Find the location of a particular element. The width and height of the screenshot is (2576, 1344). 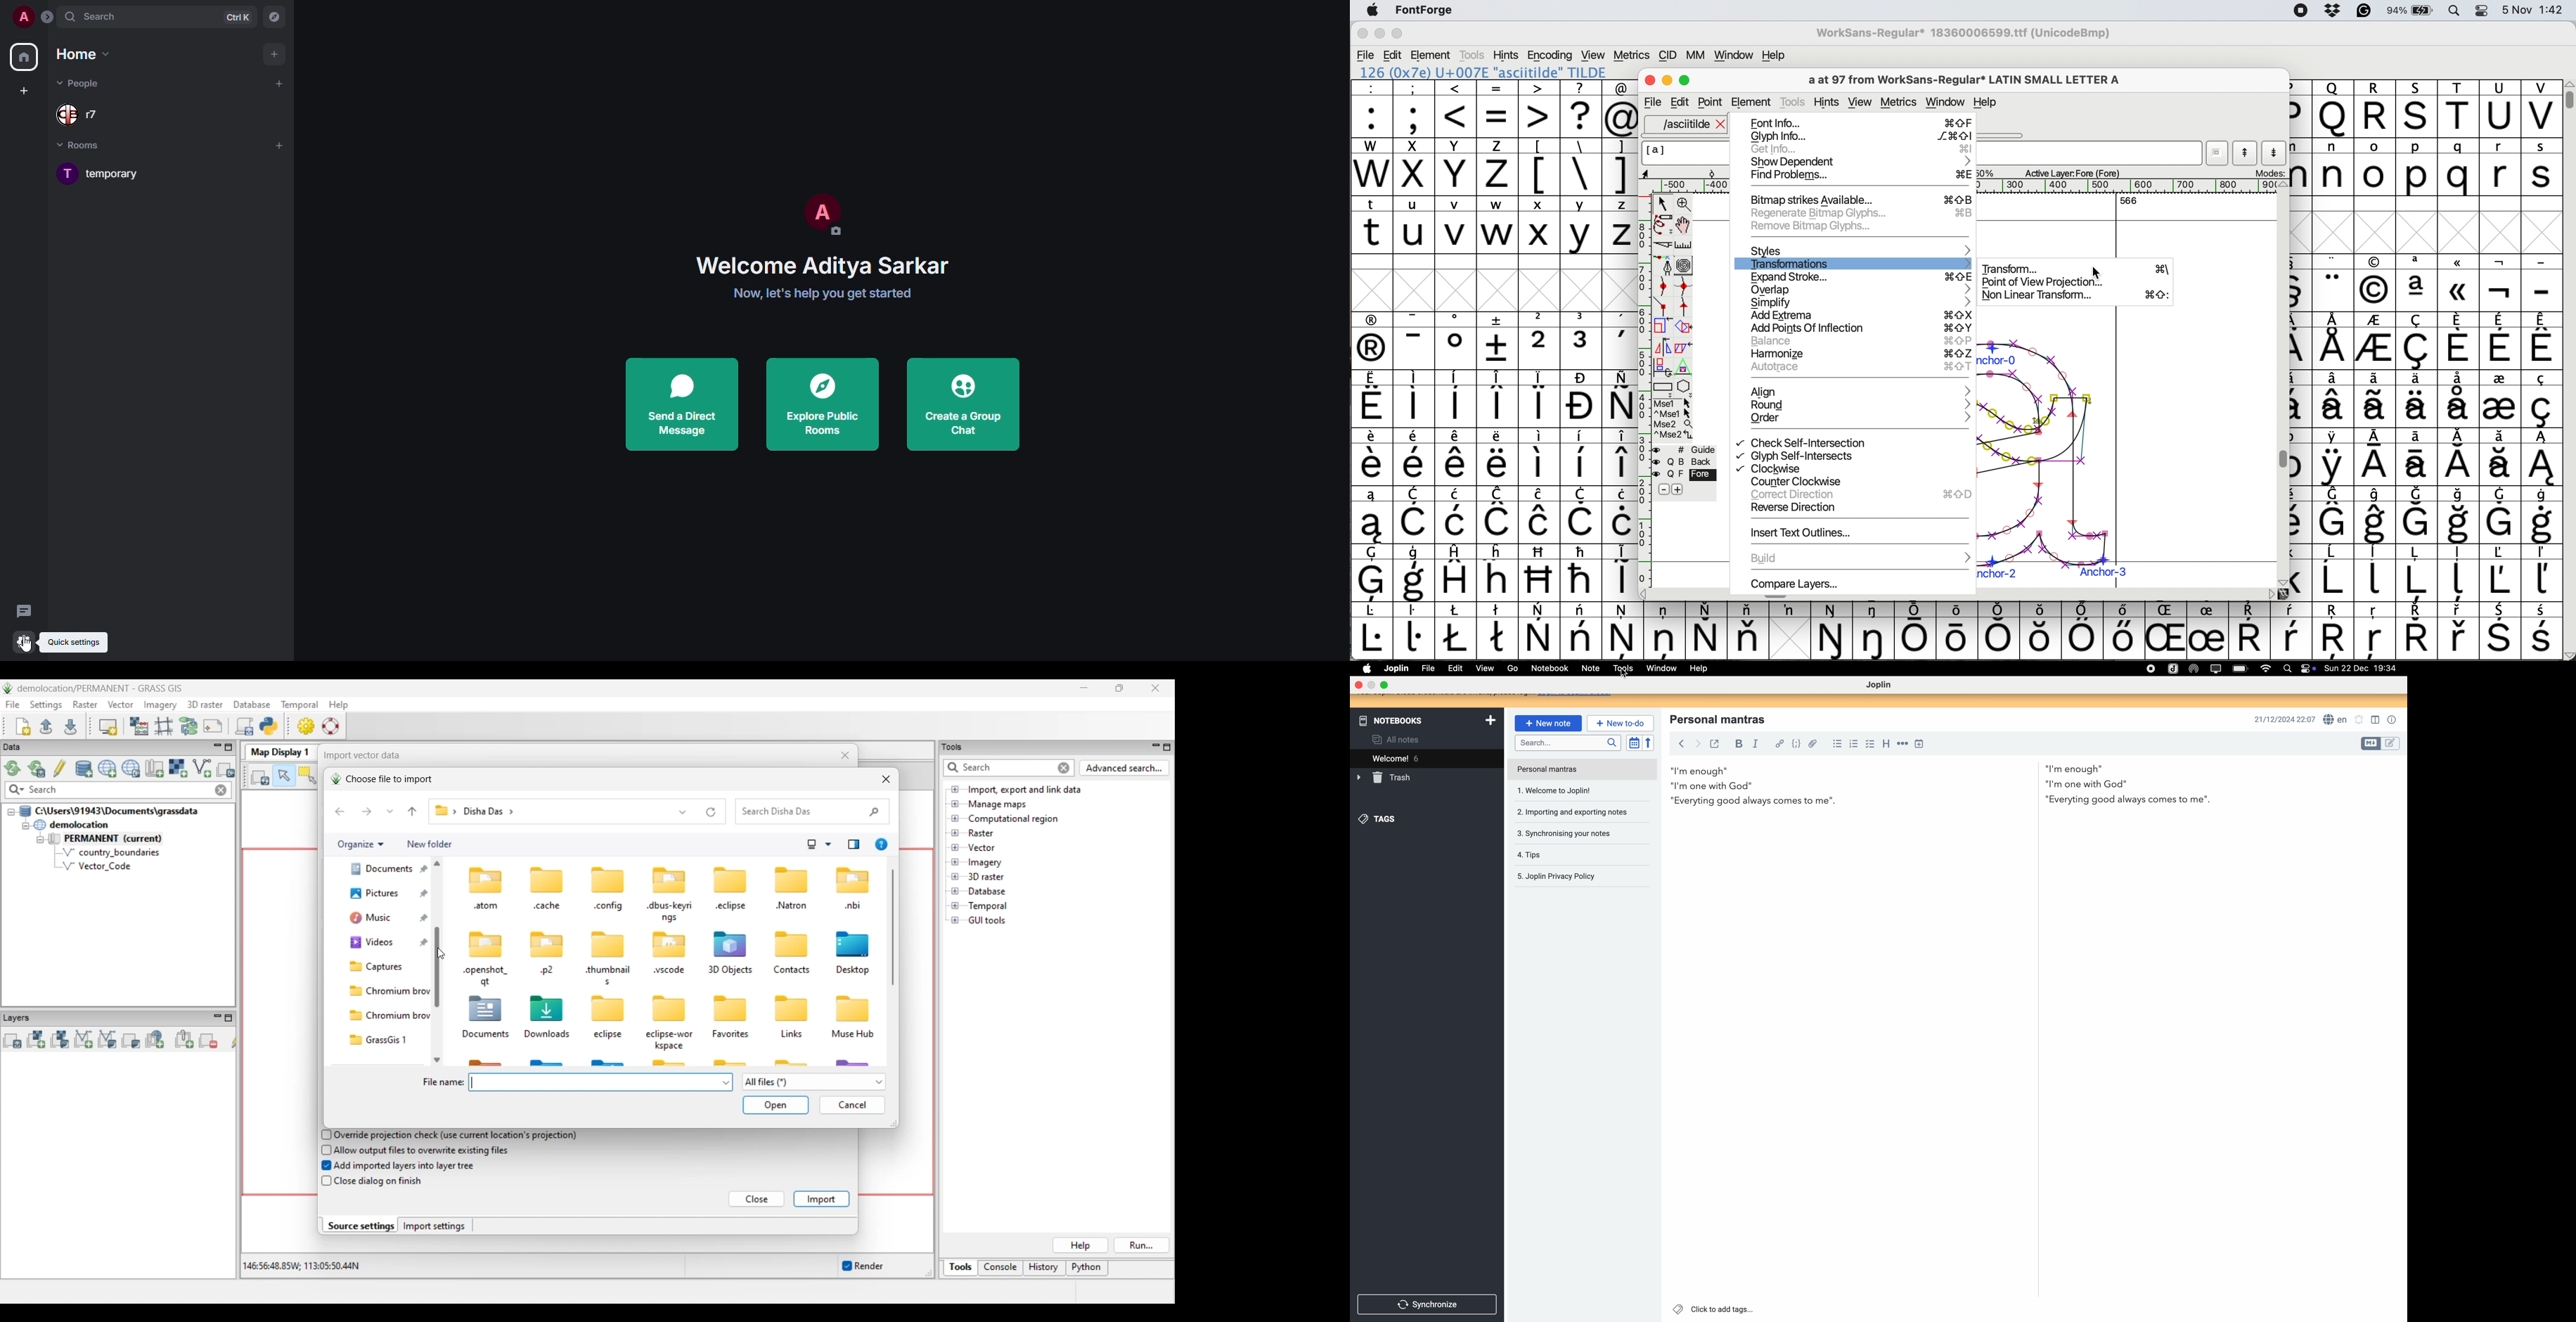

 is located at coordinates (2459, 282).